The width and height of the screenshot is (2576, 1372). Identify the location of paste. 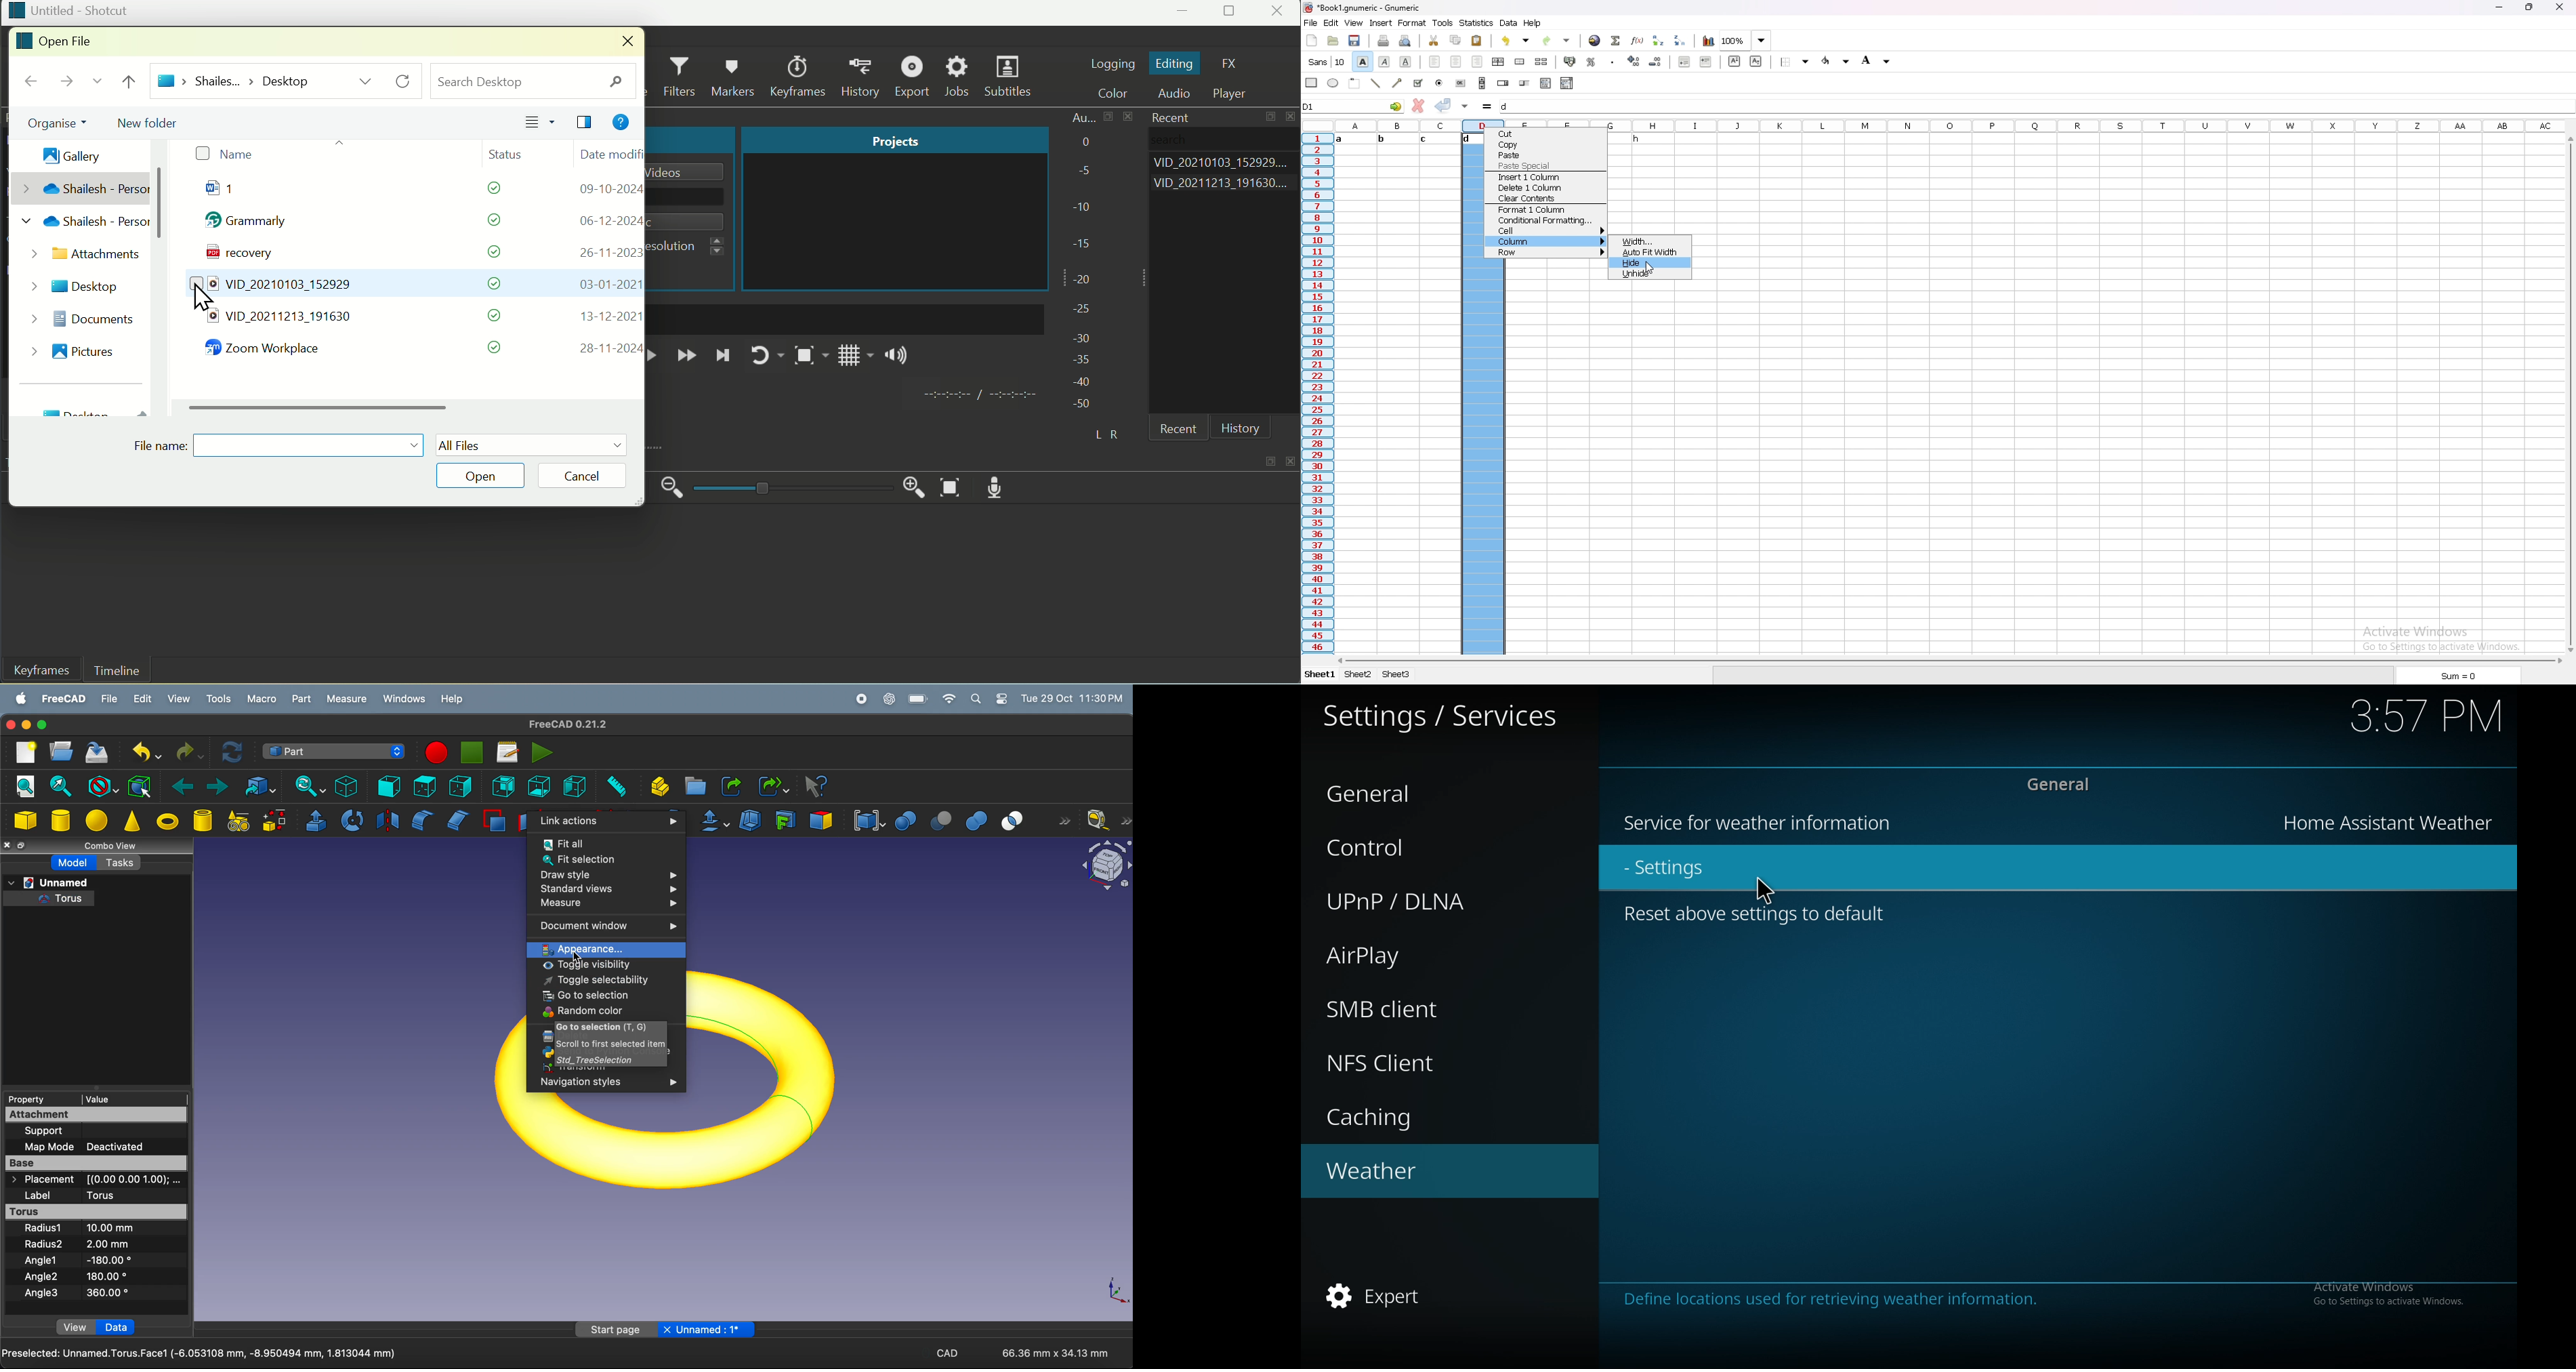
(1477, 41).